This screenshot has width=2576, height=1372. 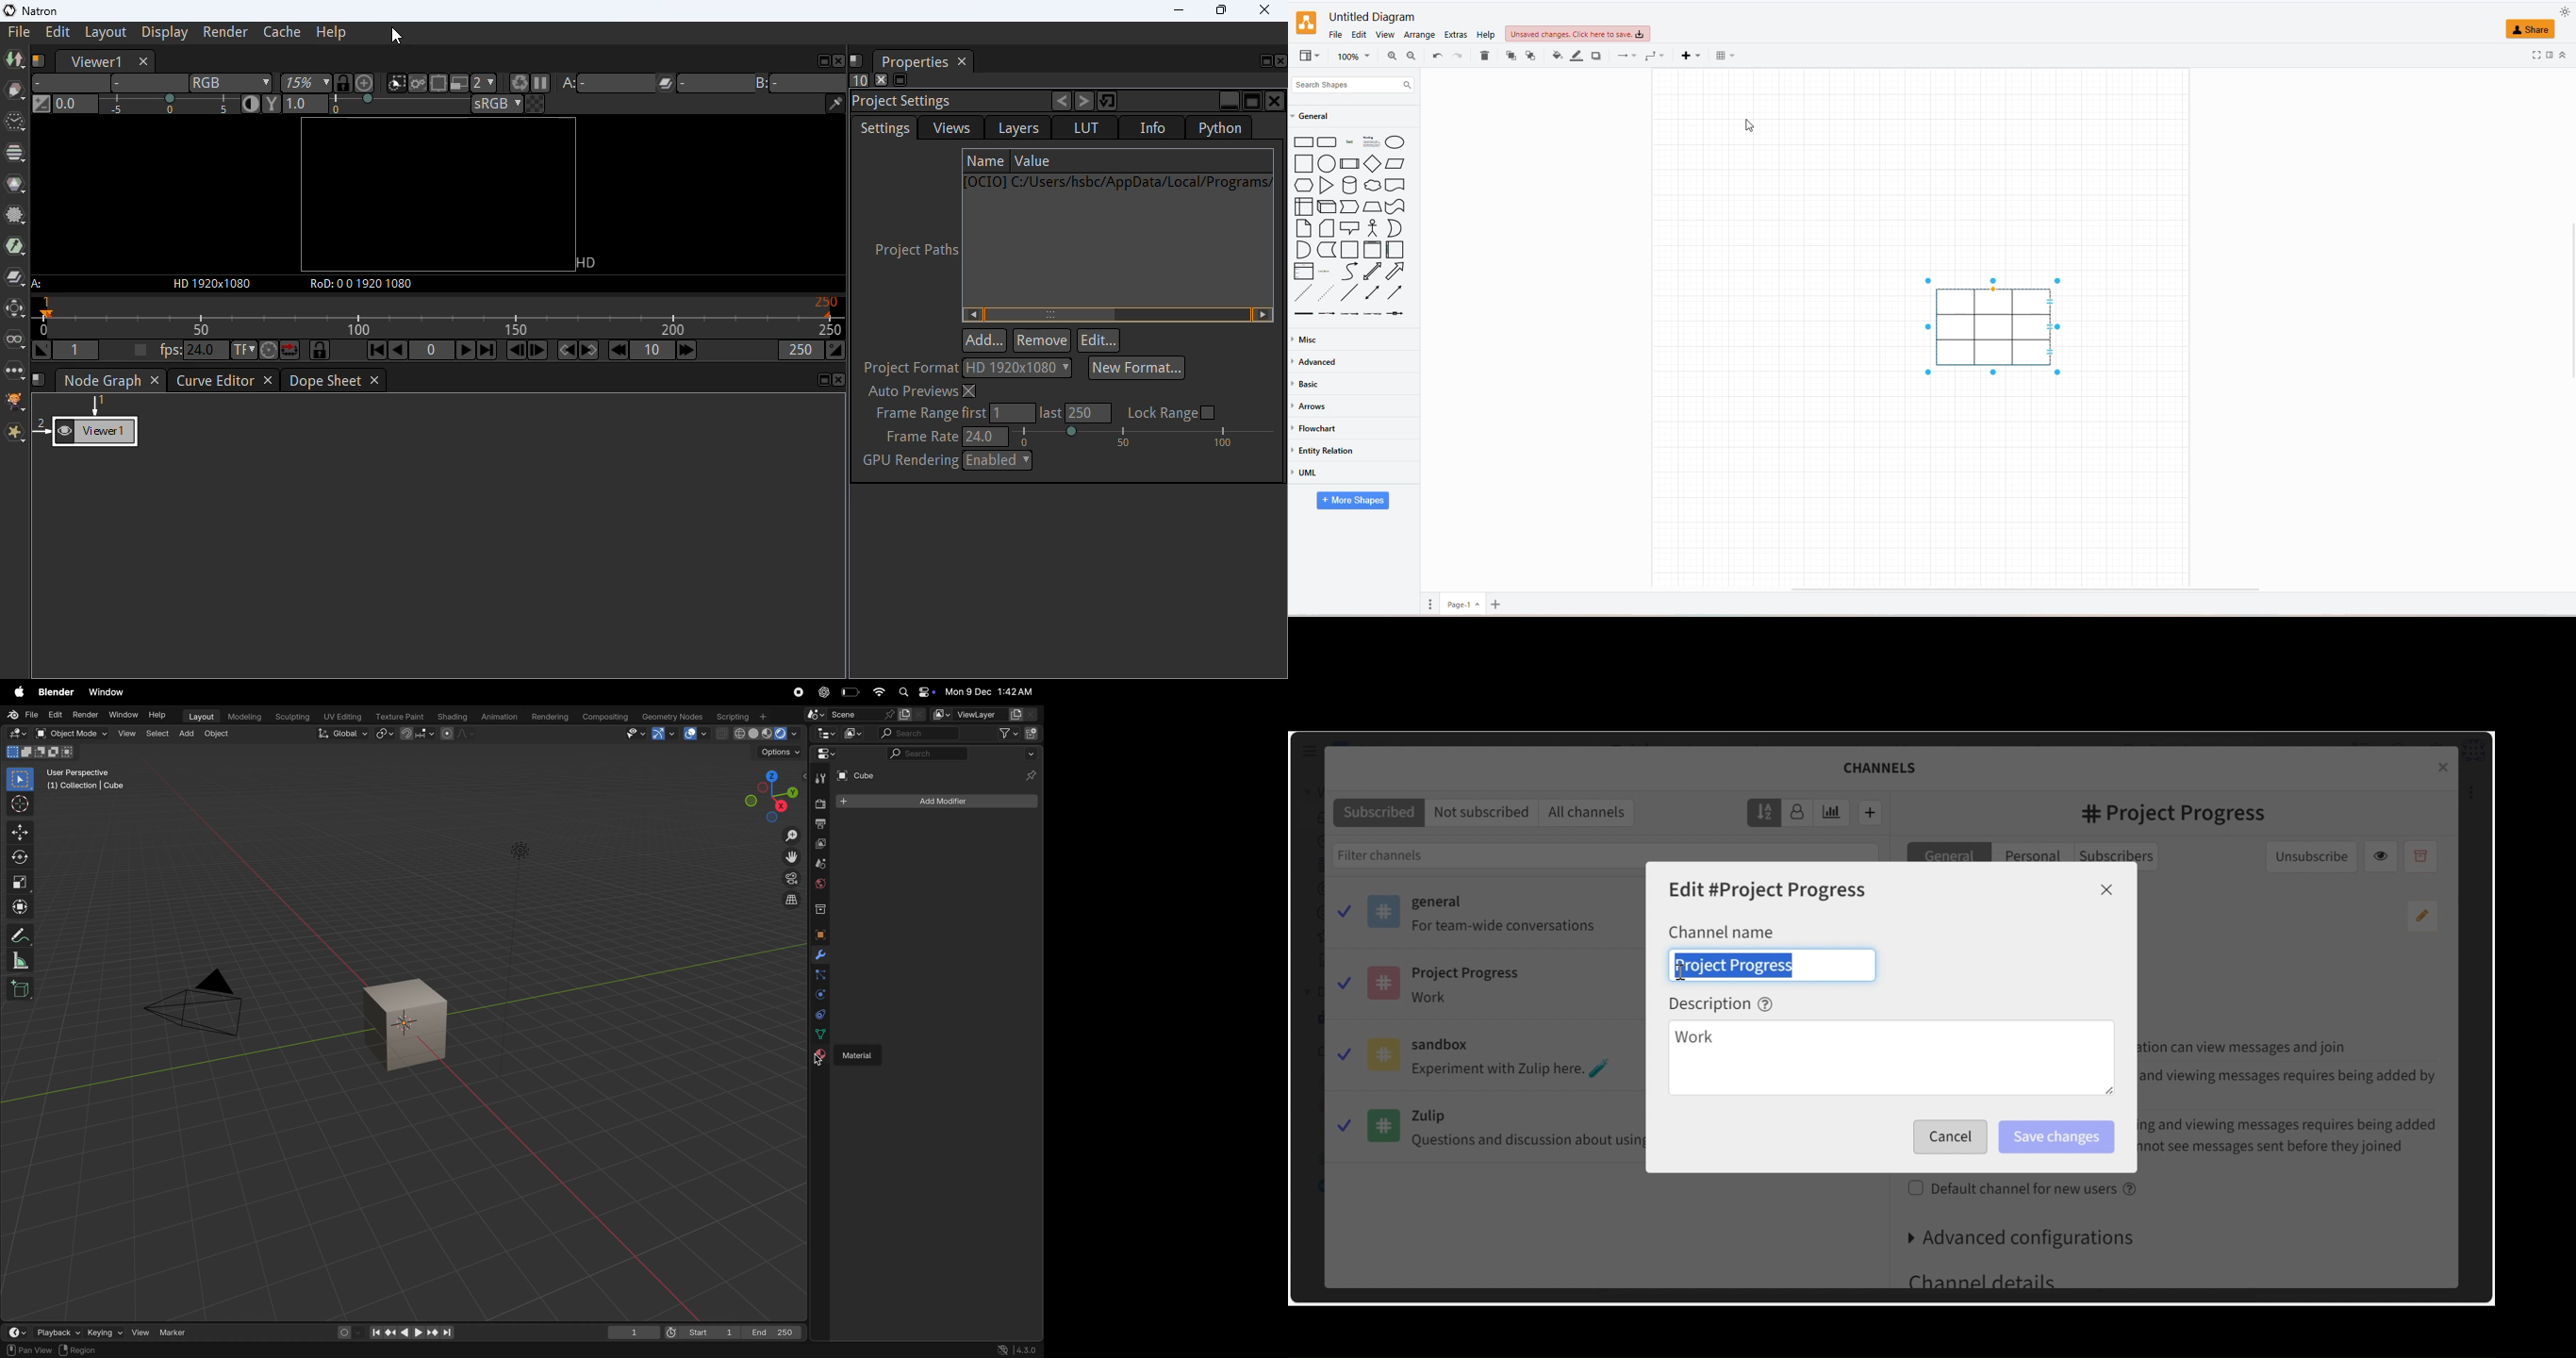 I want to click on pages, so click(x=1428, y=605).